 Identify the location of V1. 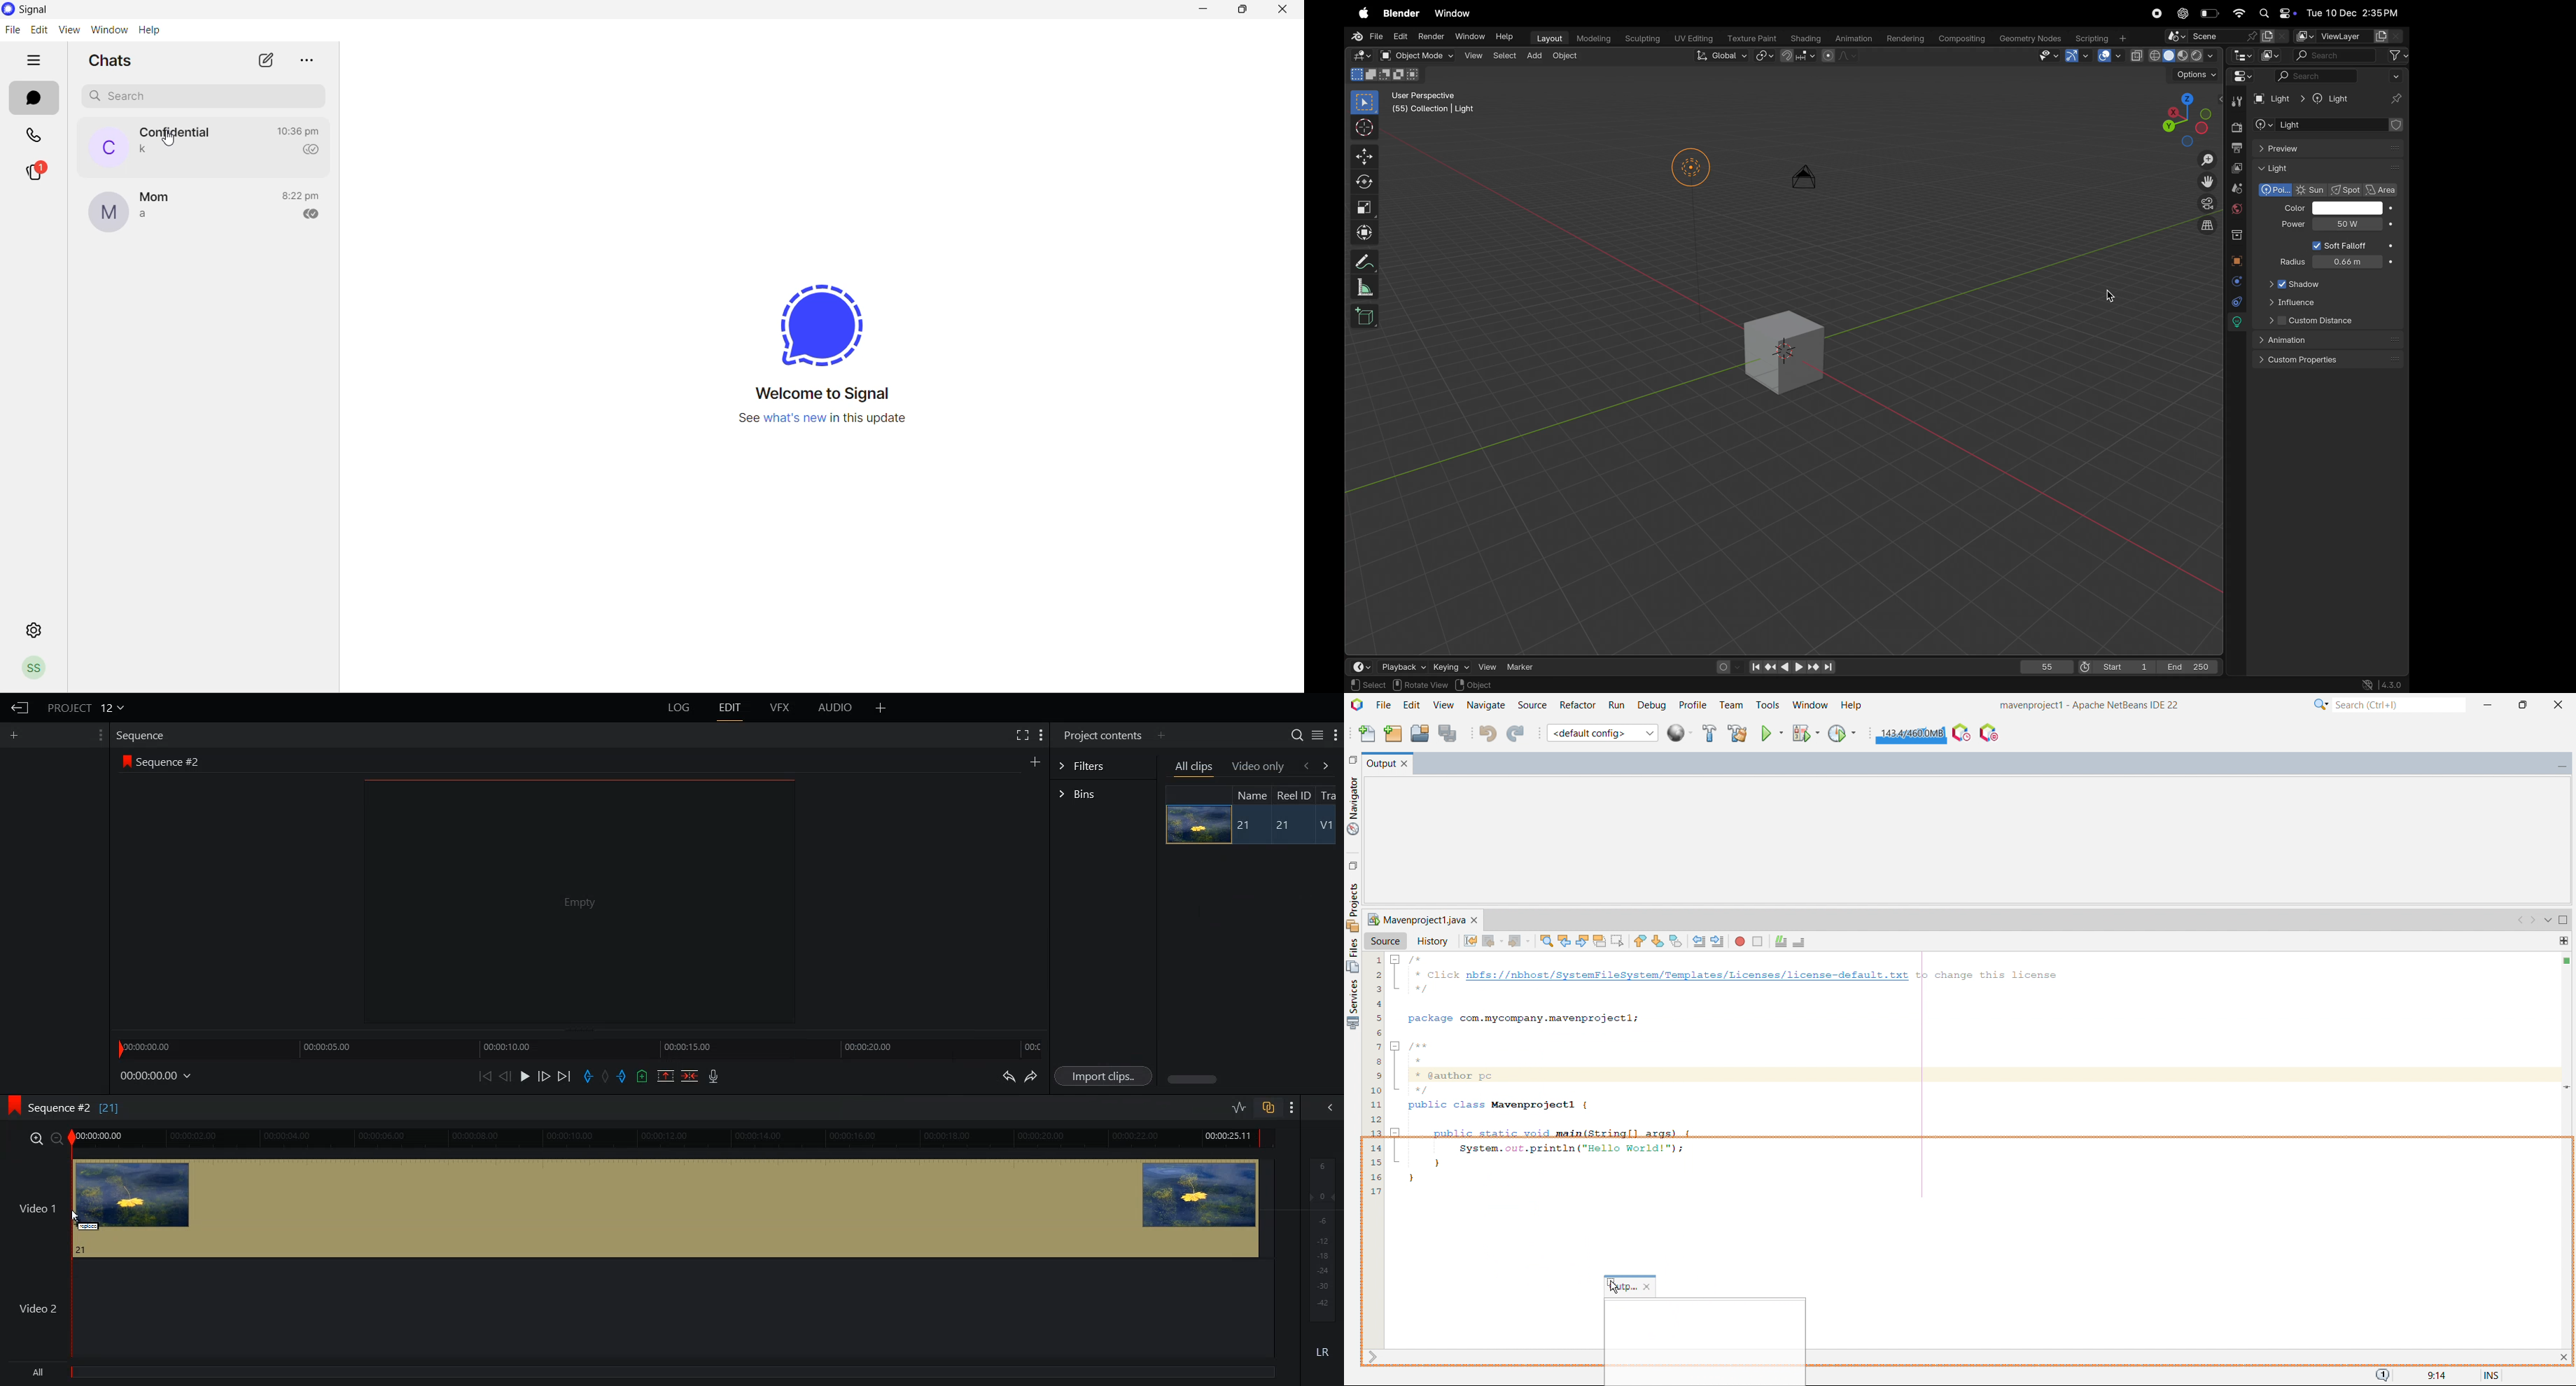
(1326, 825).